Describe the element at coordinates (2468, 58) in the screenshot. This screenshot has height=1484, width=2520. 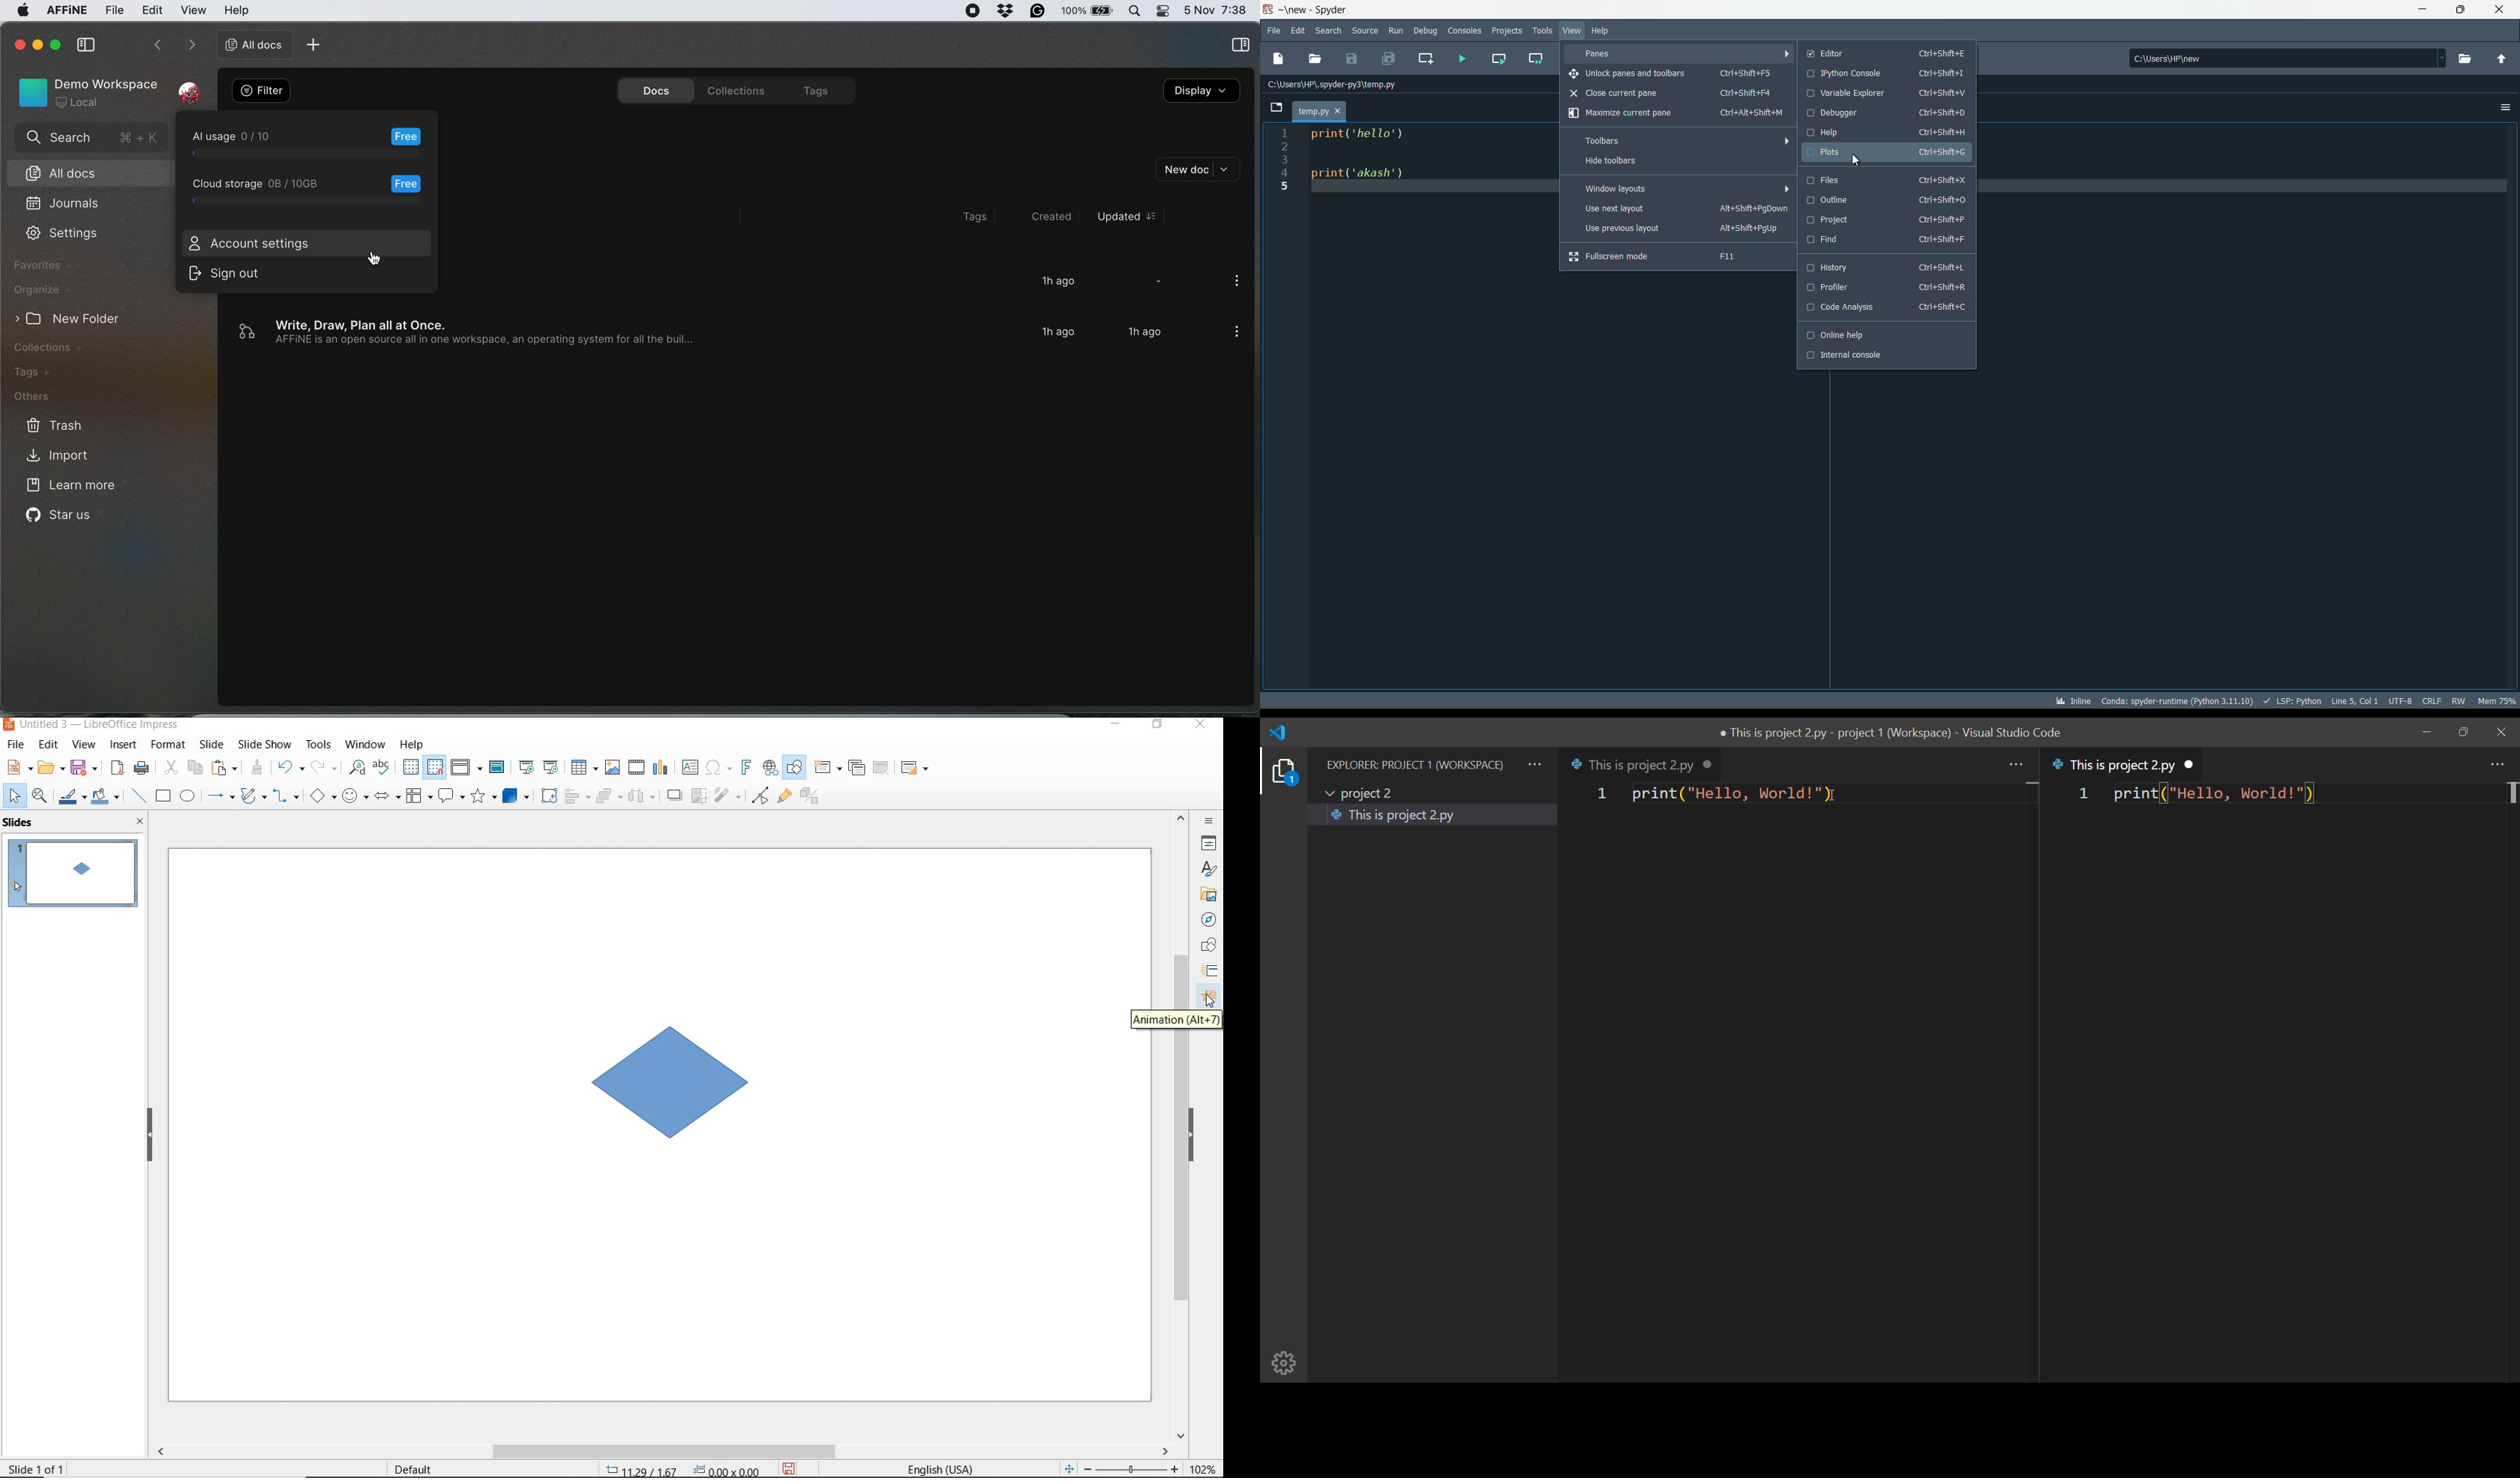
I see `browse a working directory` at that location.